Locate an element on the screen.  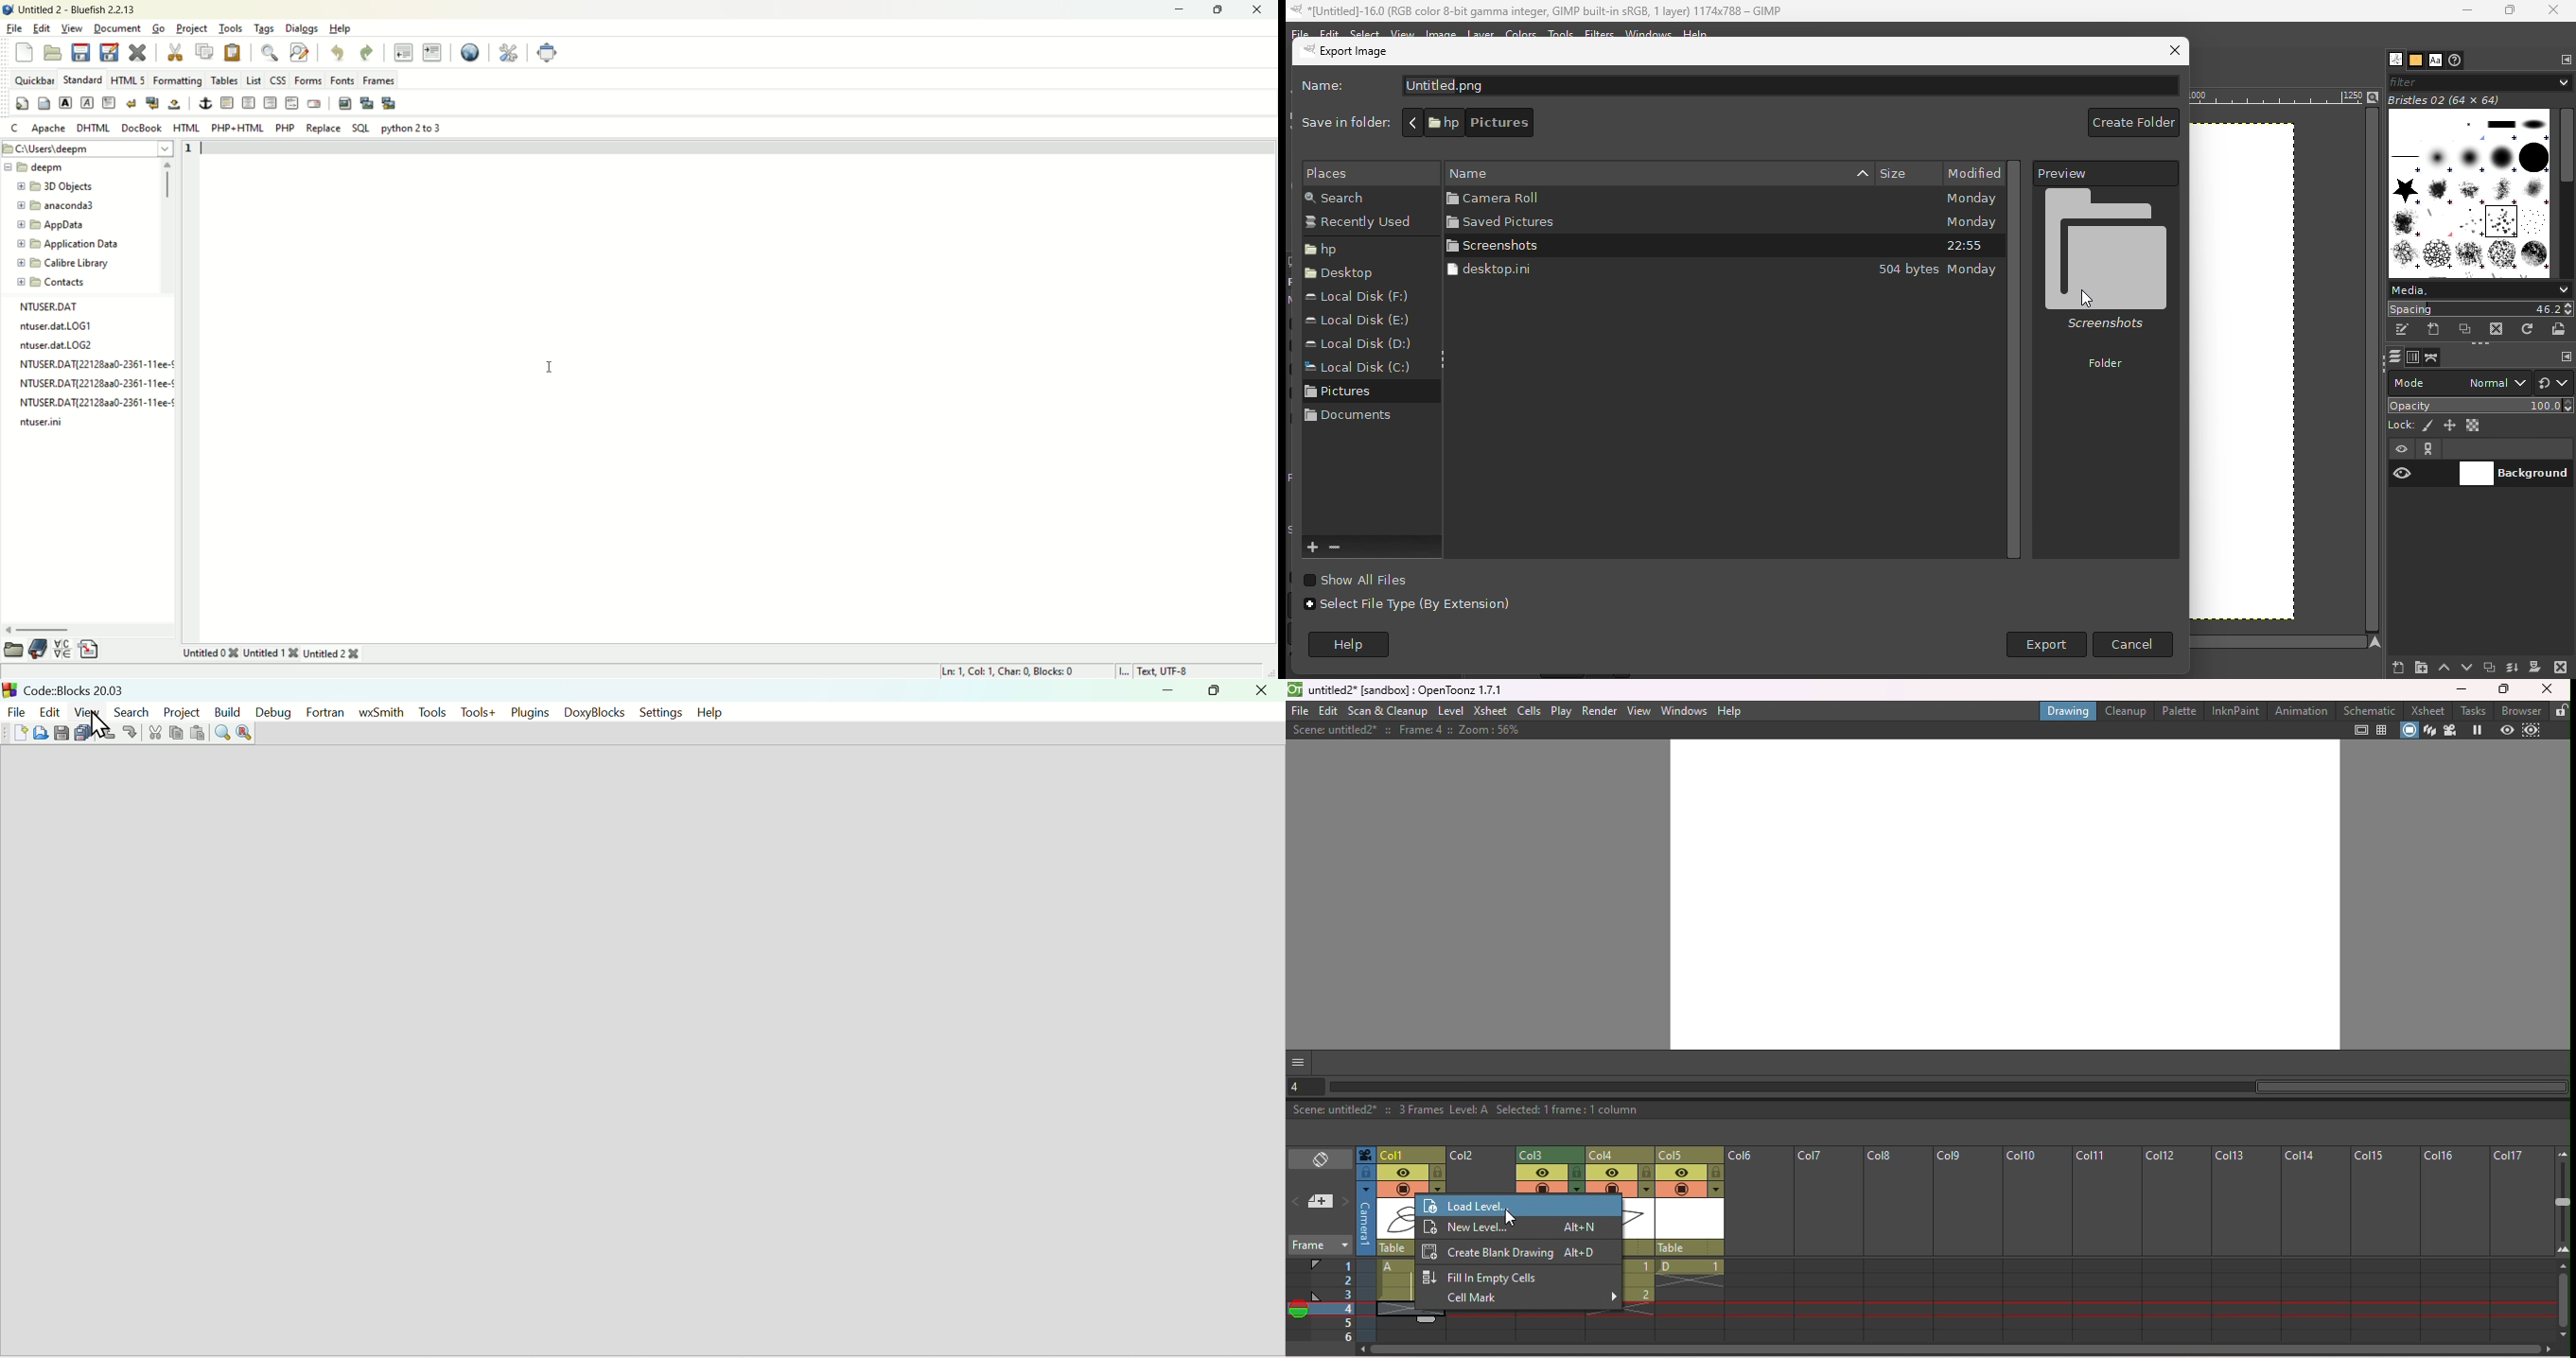
Xsheet is located at coordinates (1490, 712).